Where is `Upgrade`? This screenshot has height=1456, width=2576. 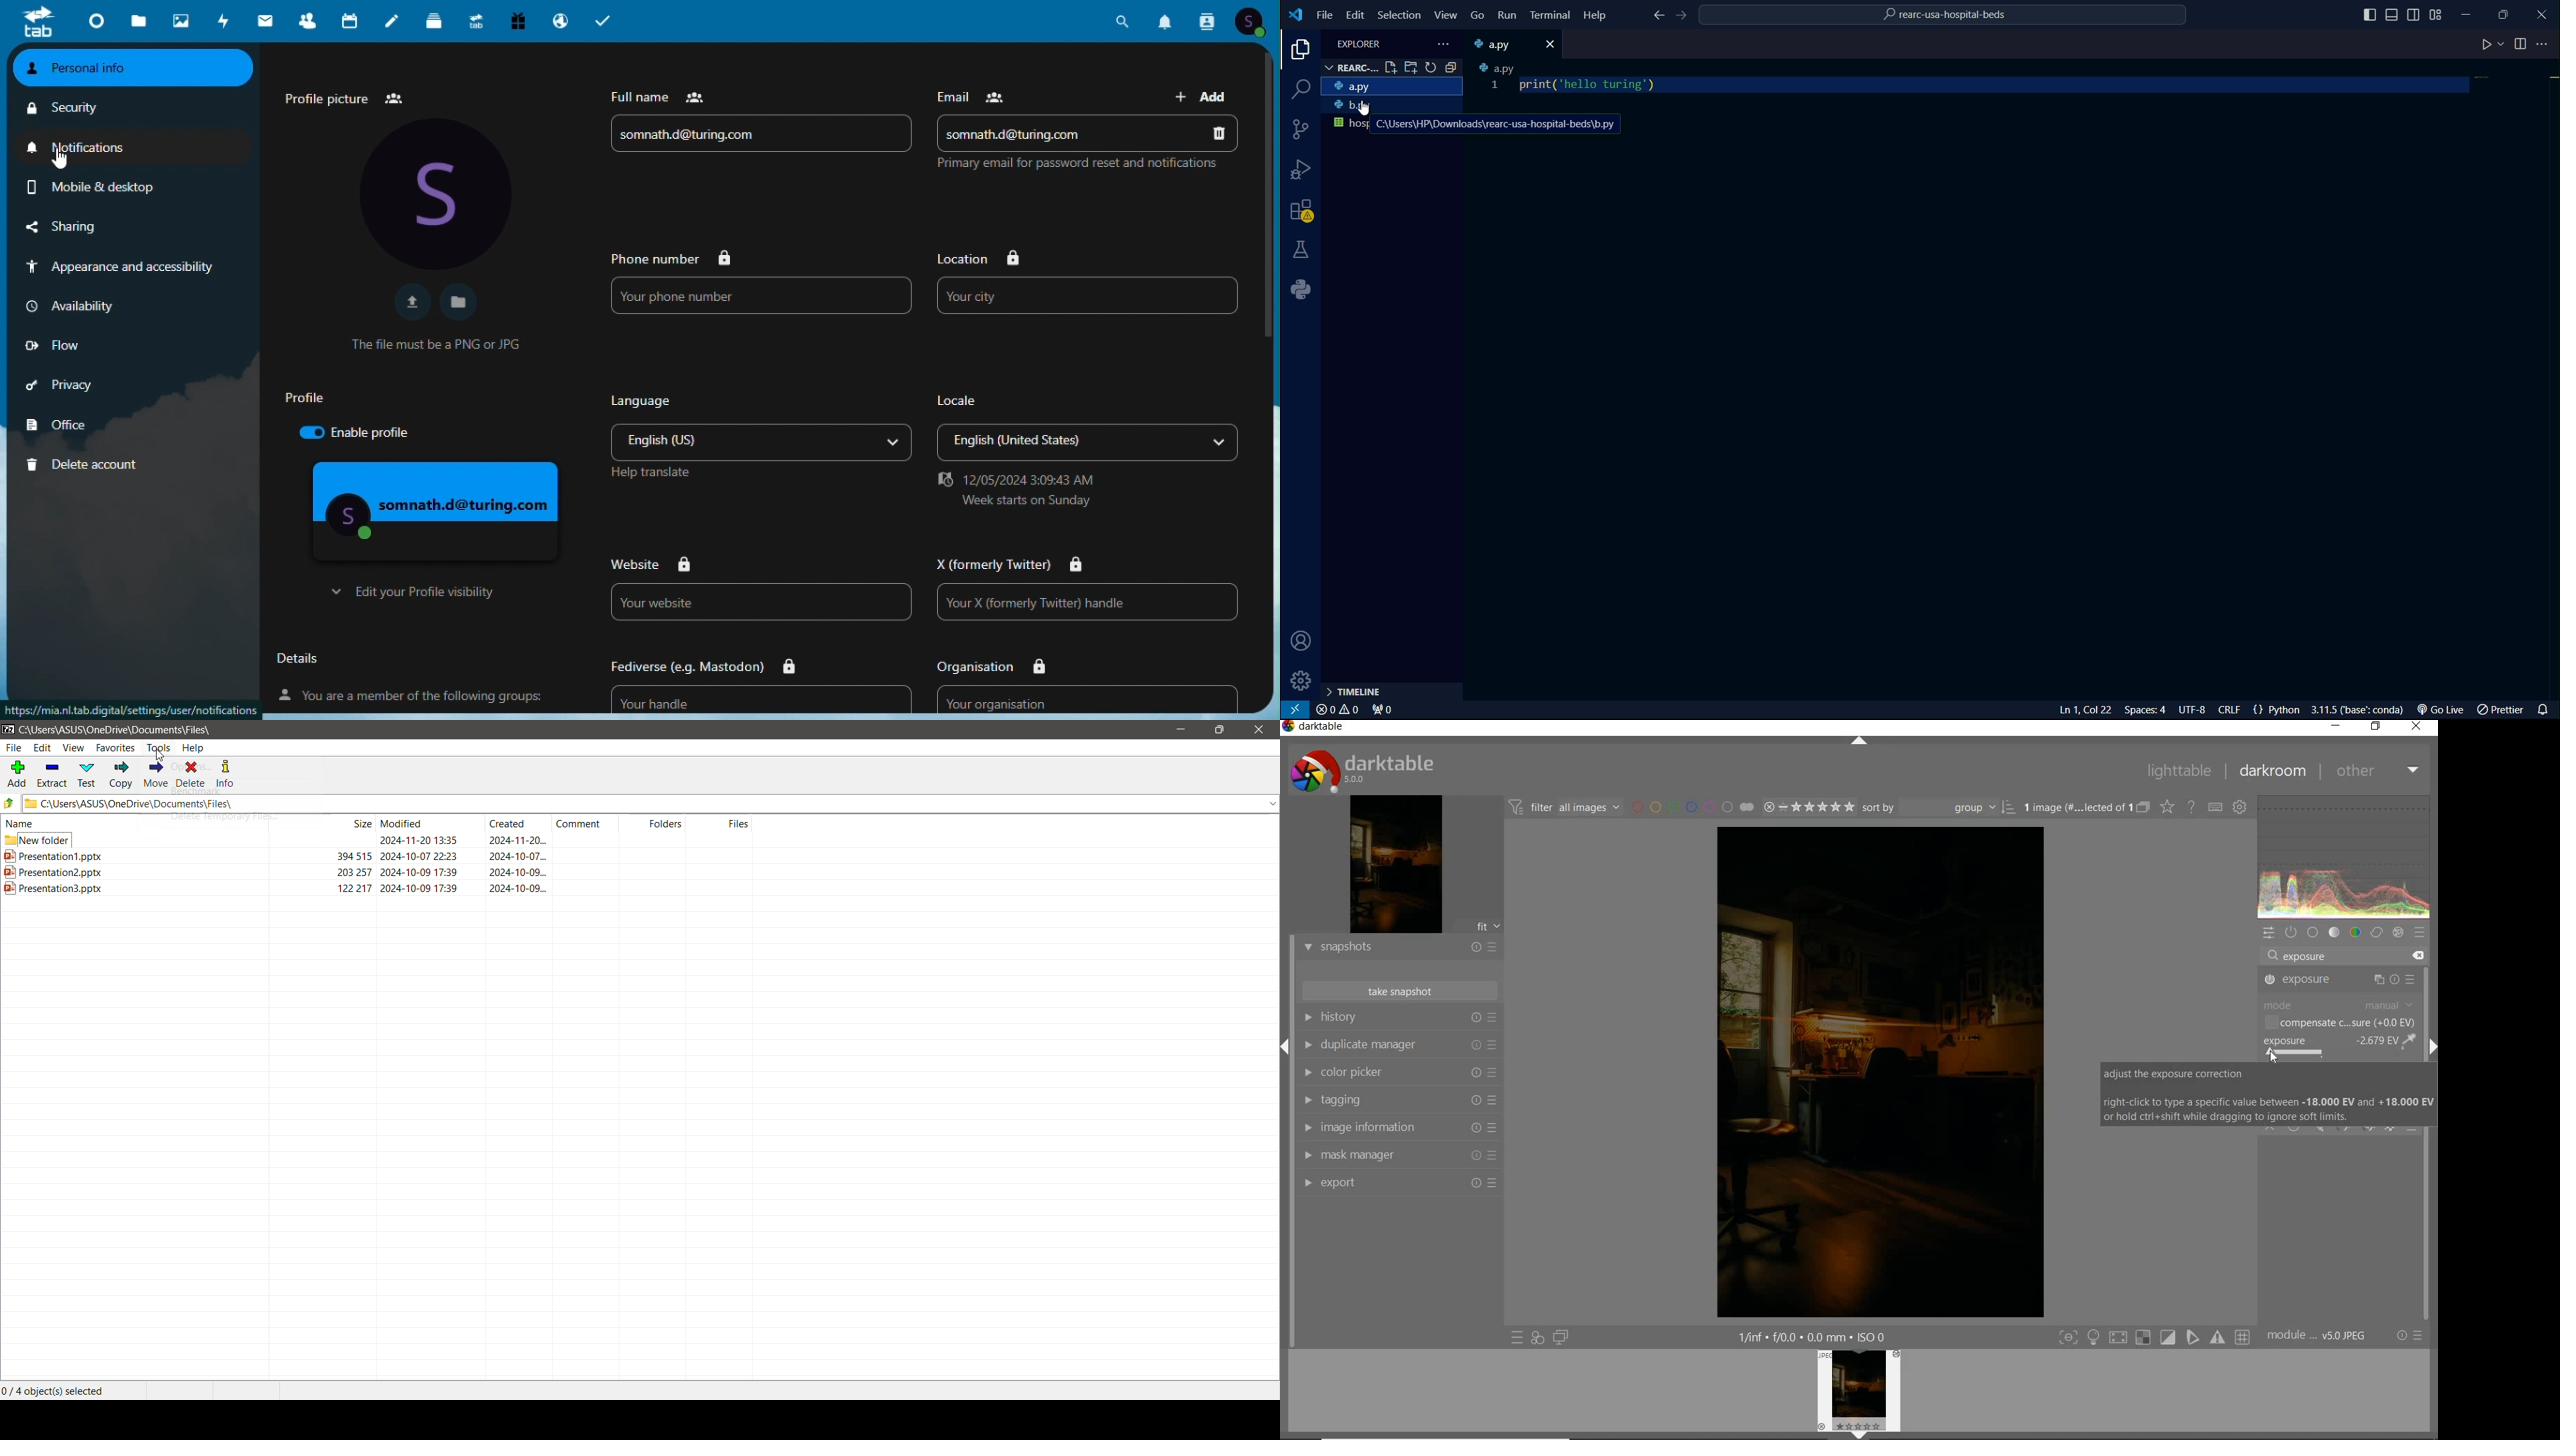
Upgrade is located at coordinates (476, 18).